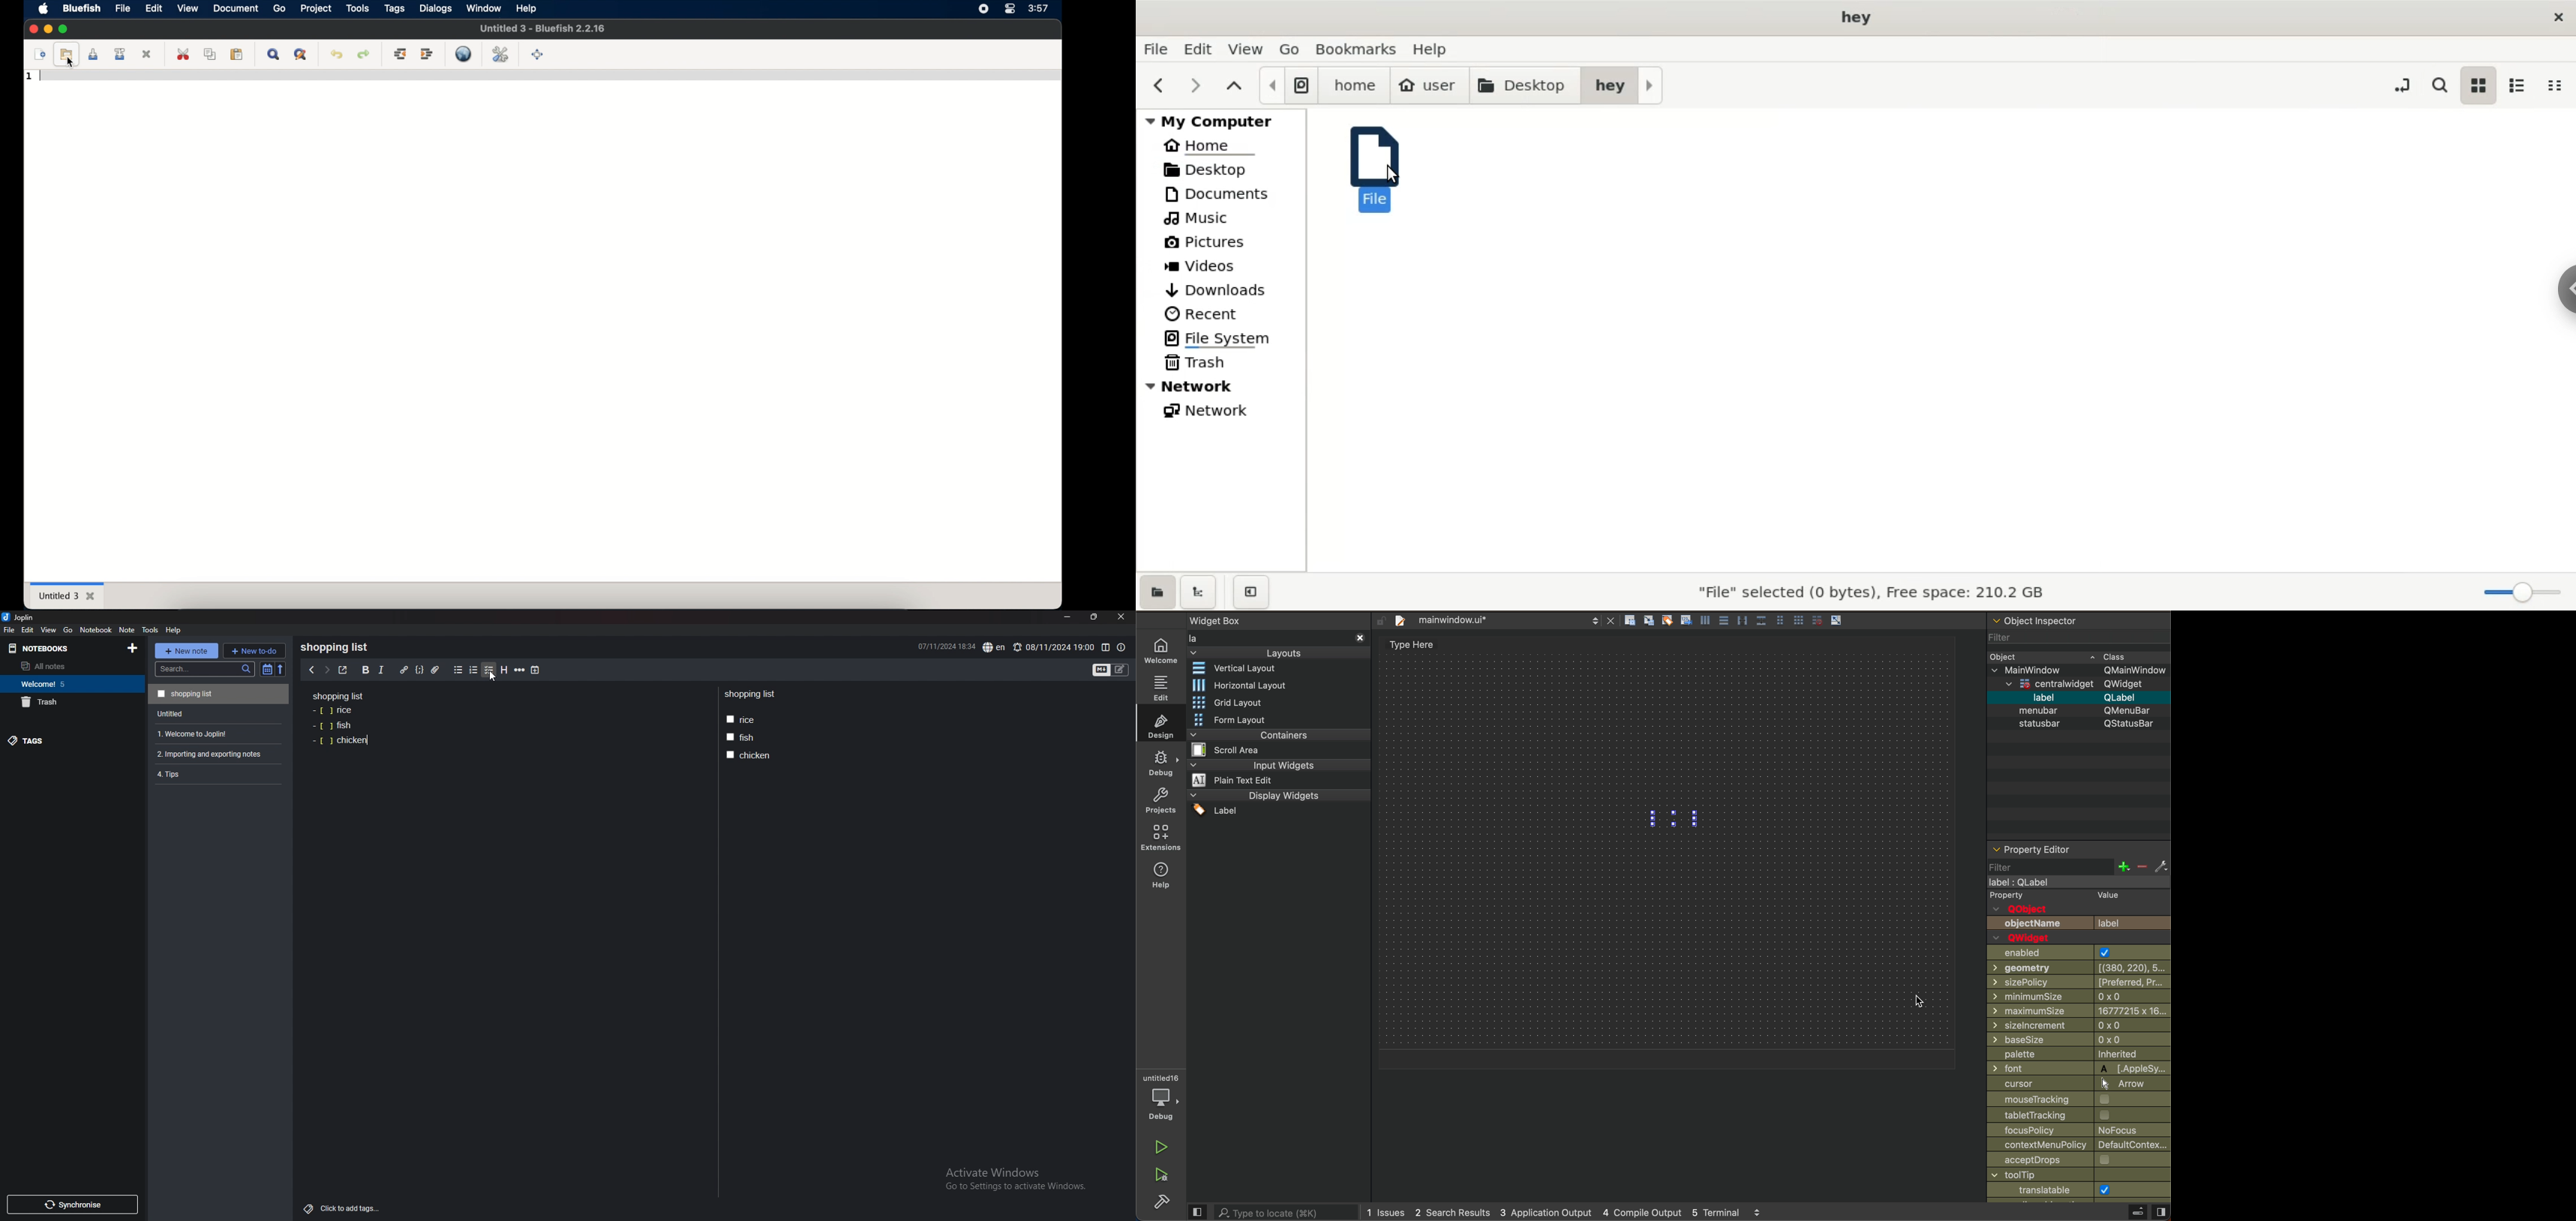  Describe the element at coordinates (1163, 1203) in the screenshot. I see `build` at that location.